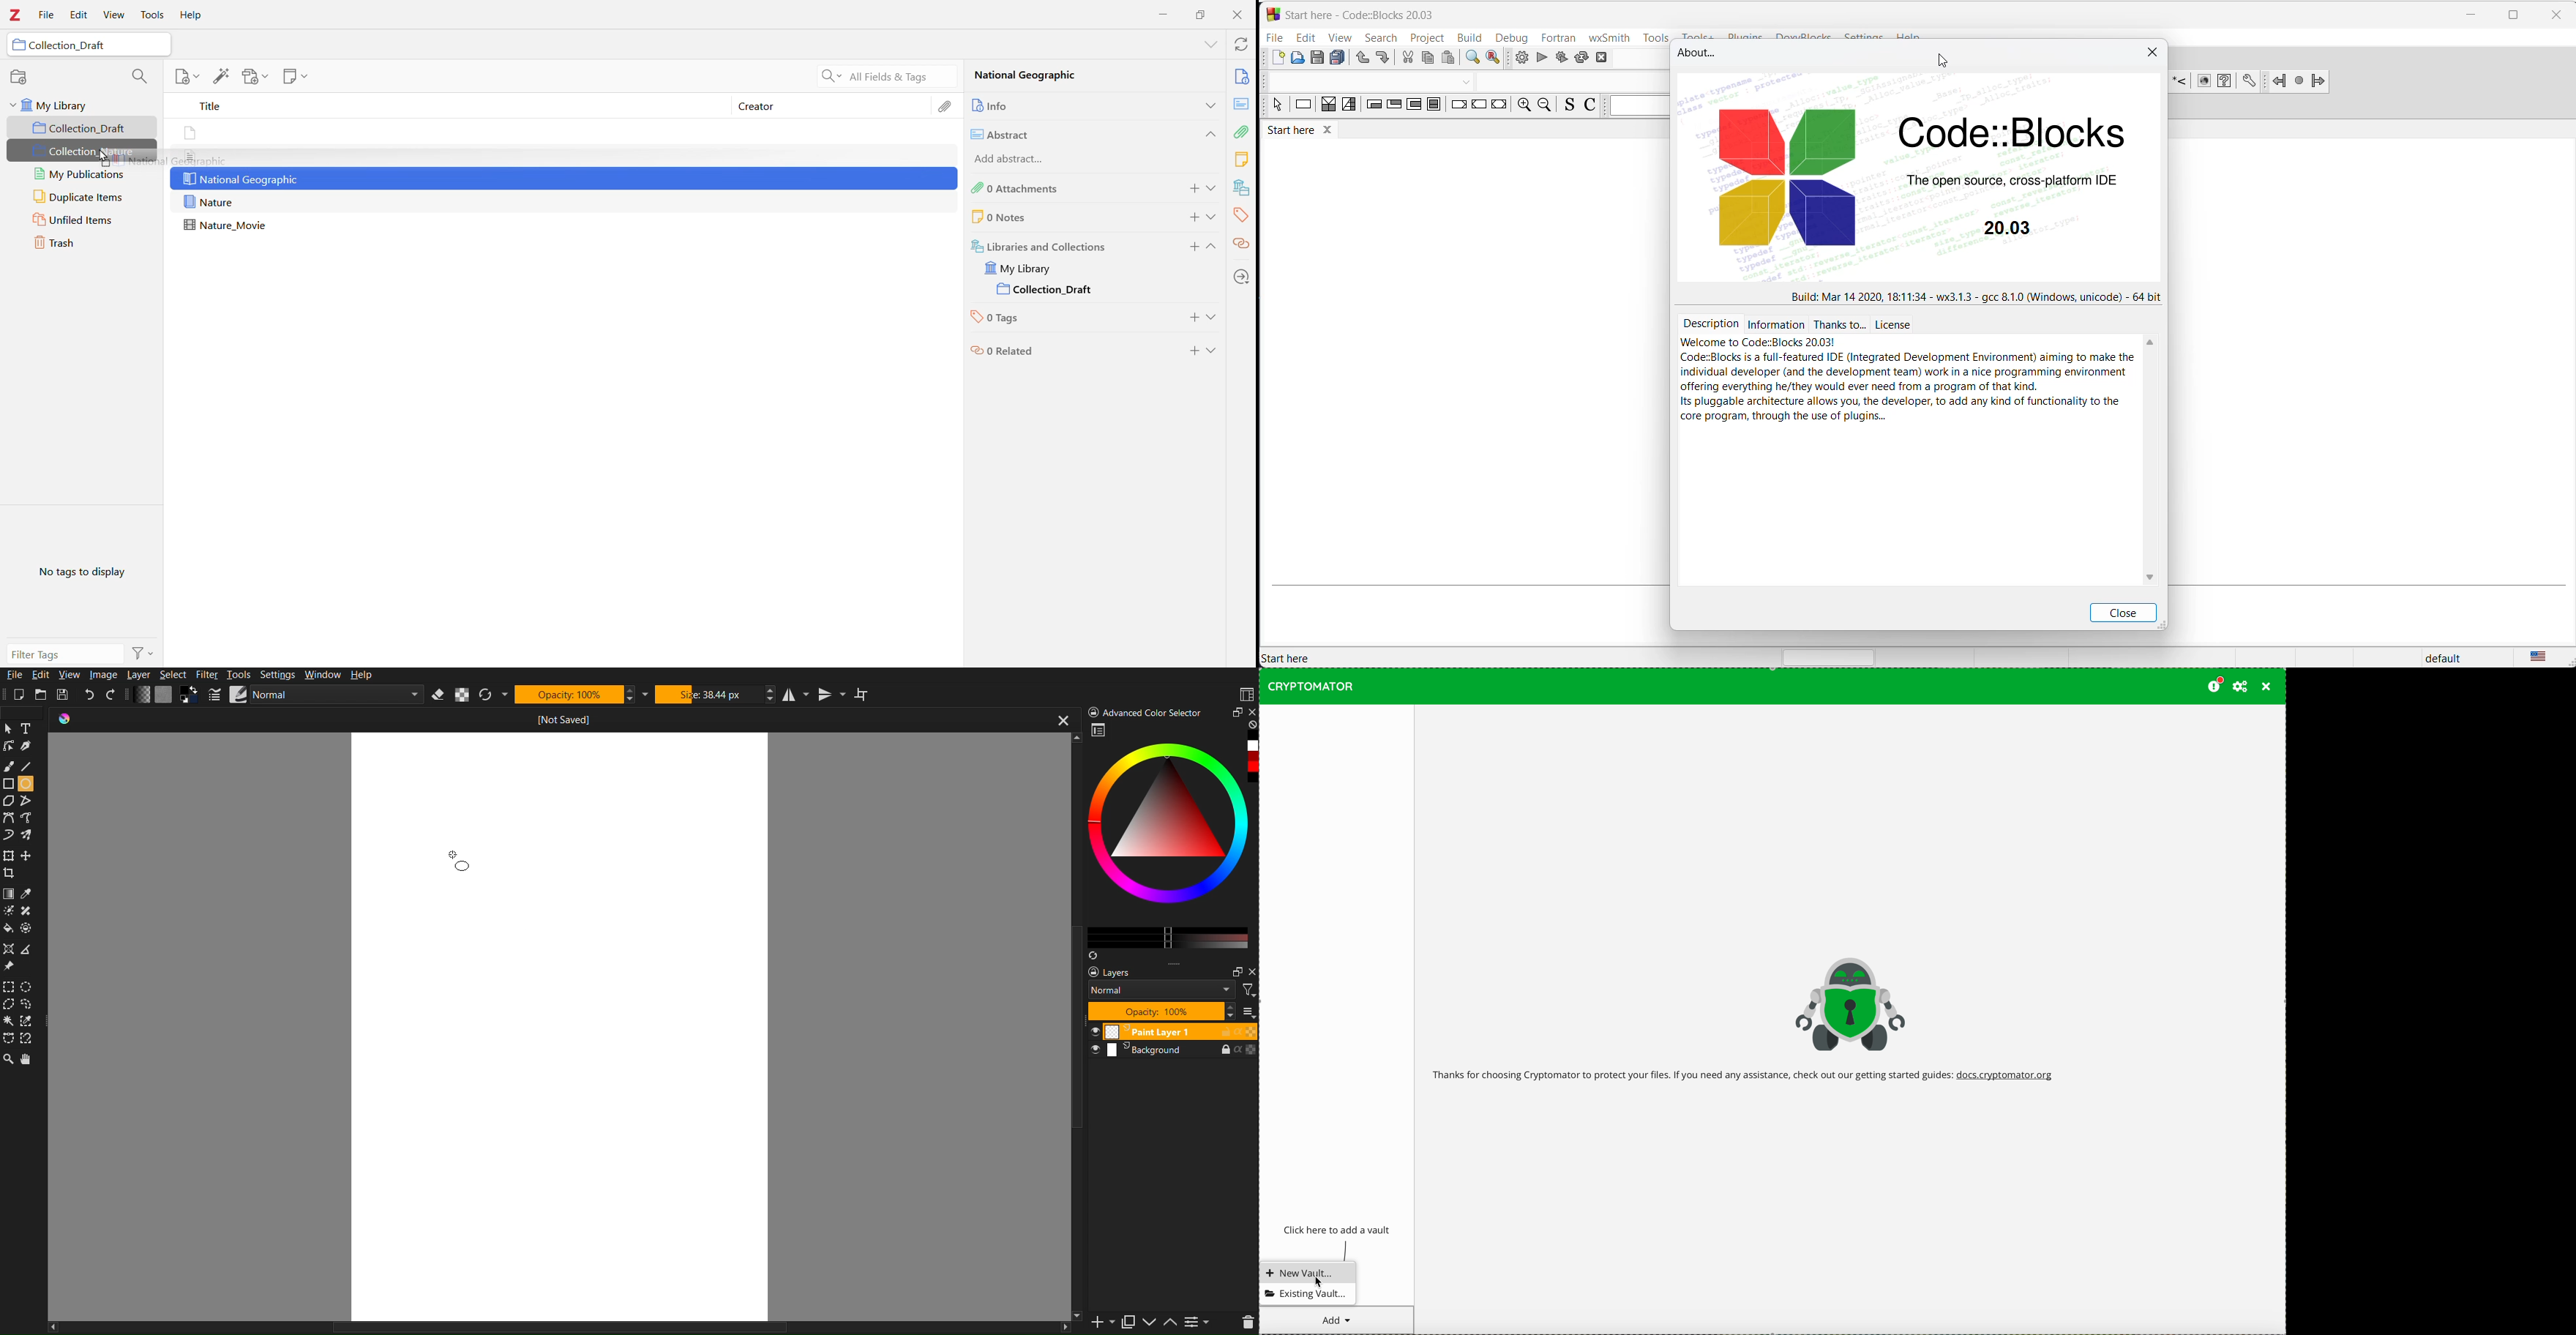 The width and height of the screenshot is (2576, 1344). I want to click on start here, so click(1289, 658).